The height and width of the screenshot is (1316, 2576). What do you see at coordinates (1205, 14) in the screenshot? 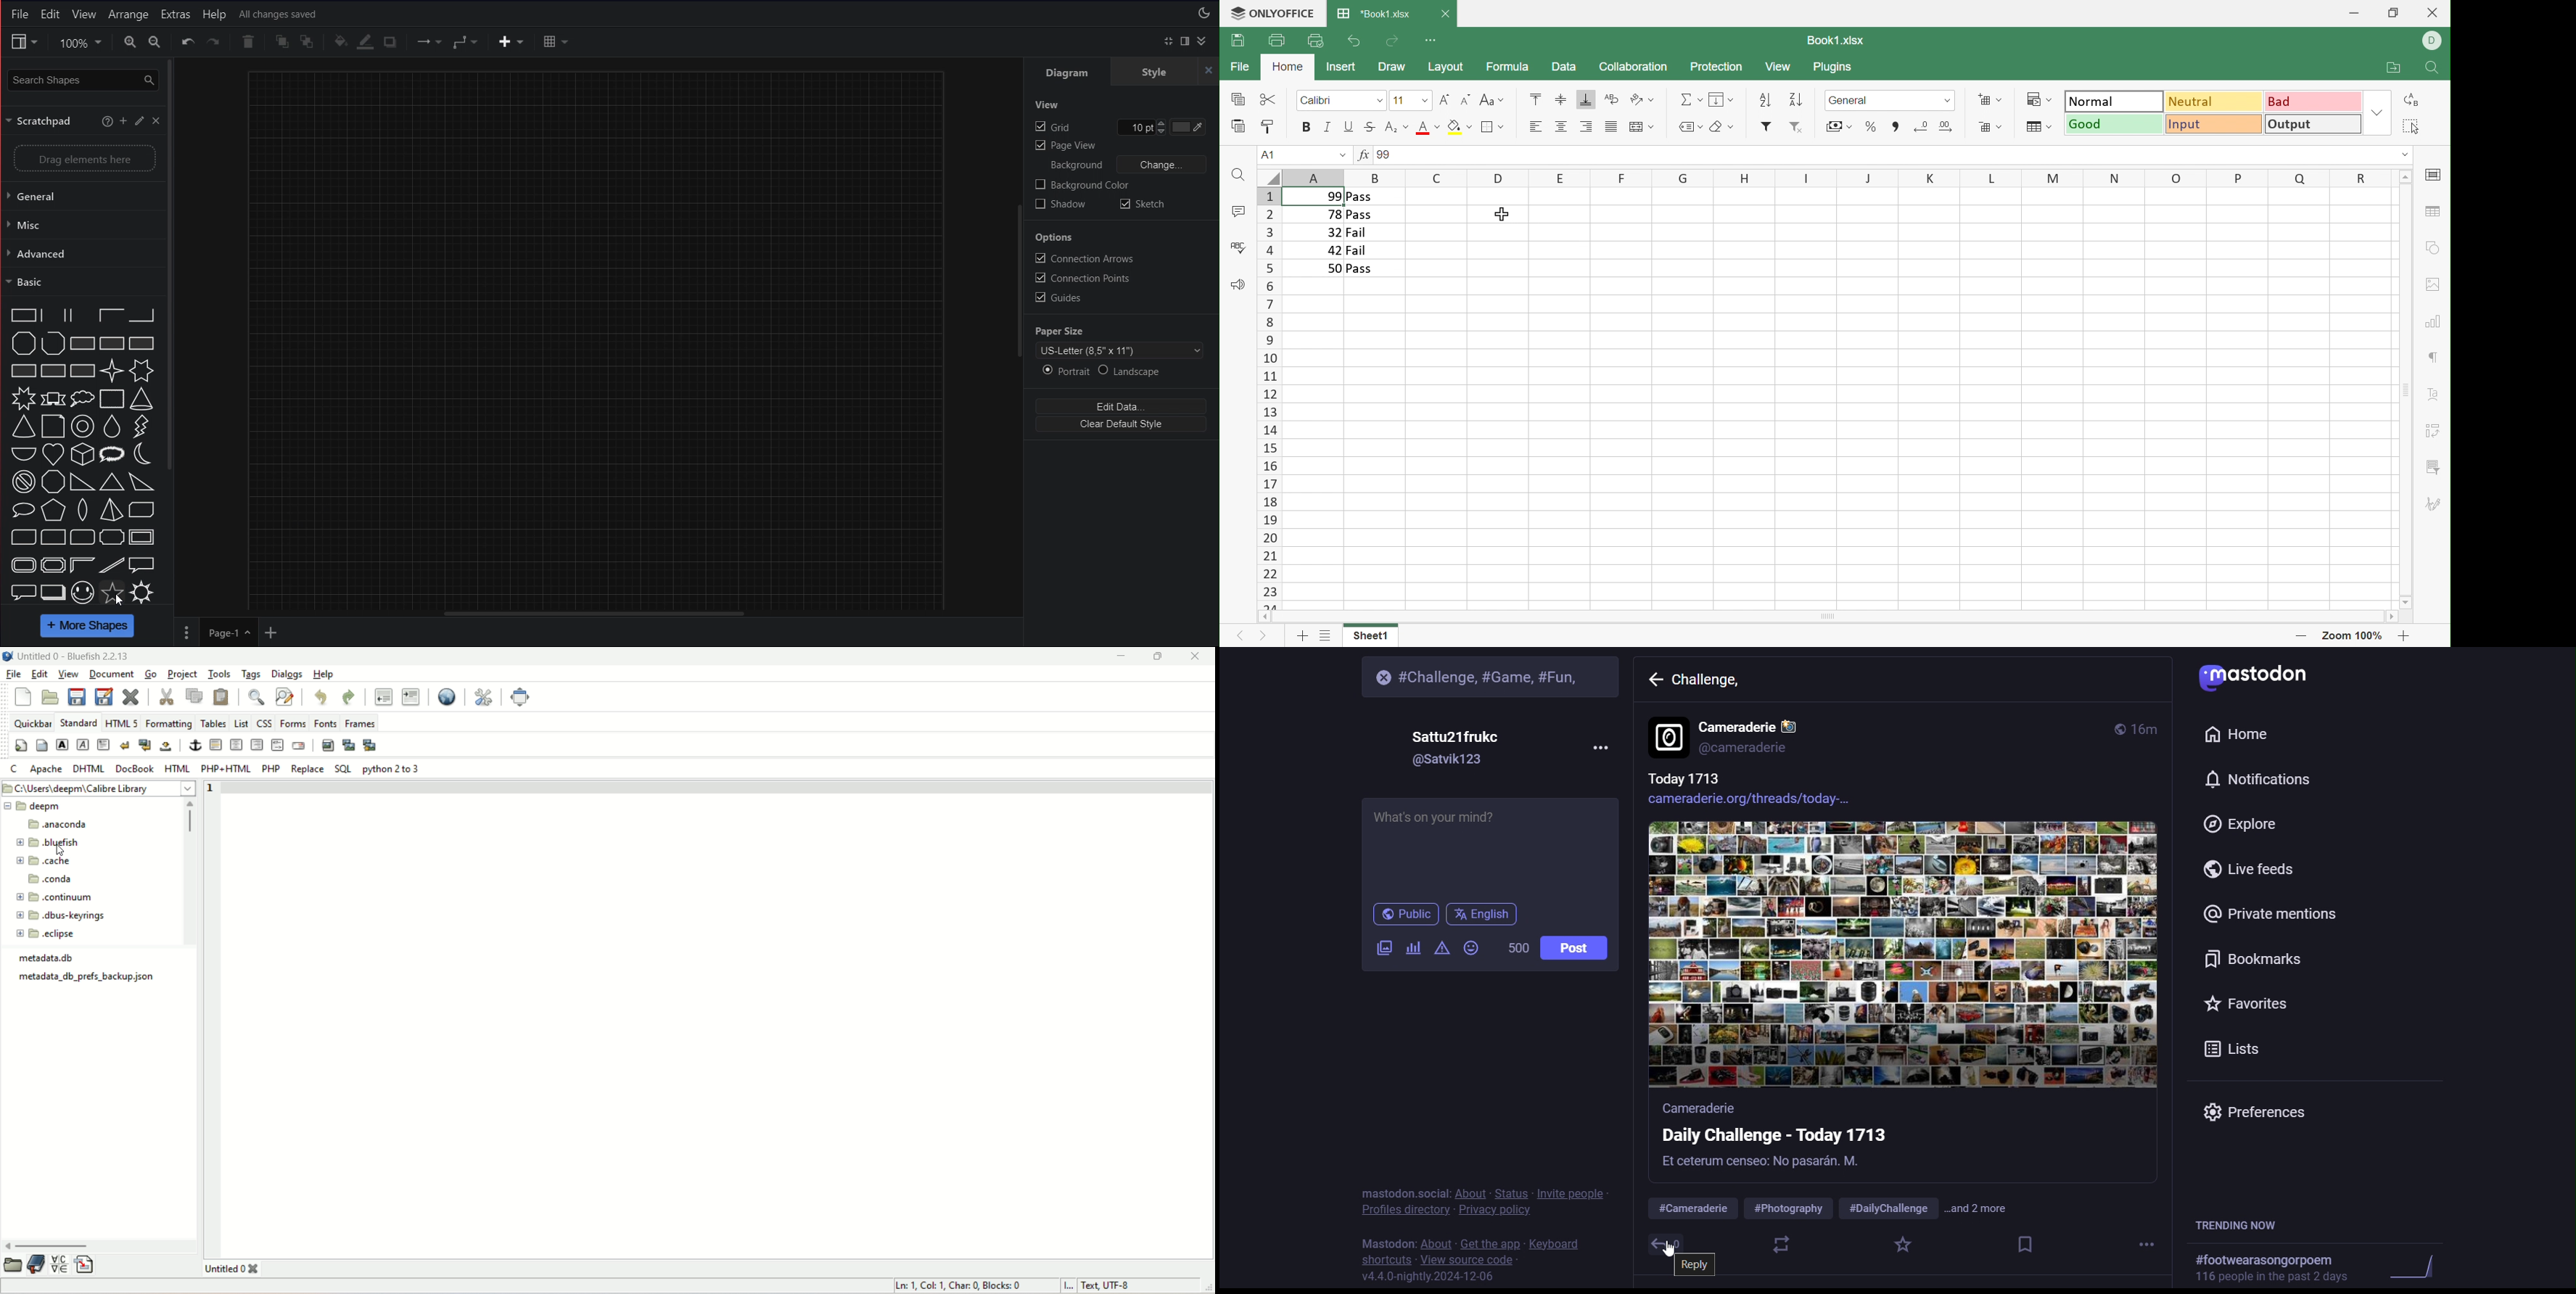
I see `Night Mode` at bounding box center [1205, 14].